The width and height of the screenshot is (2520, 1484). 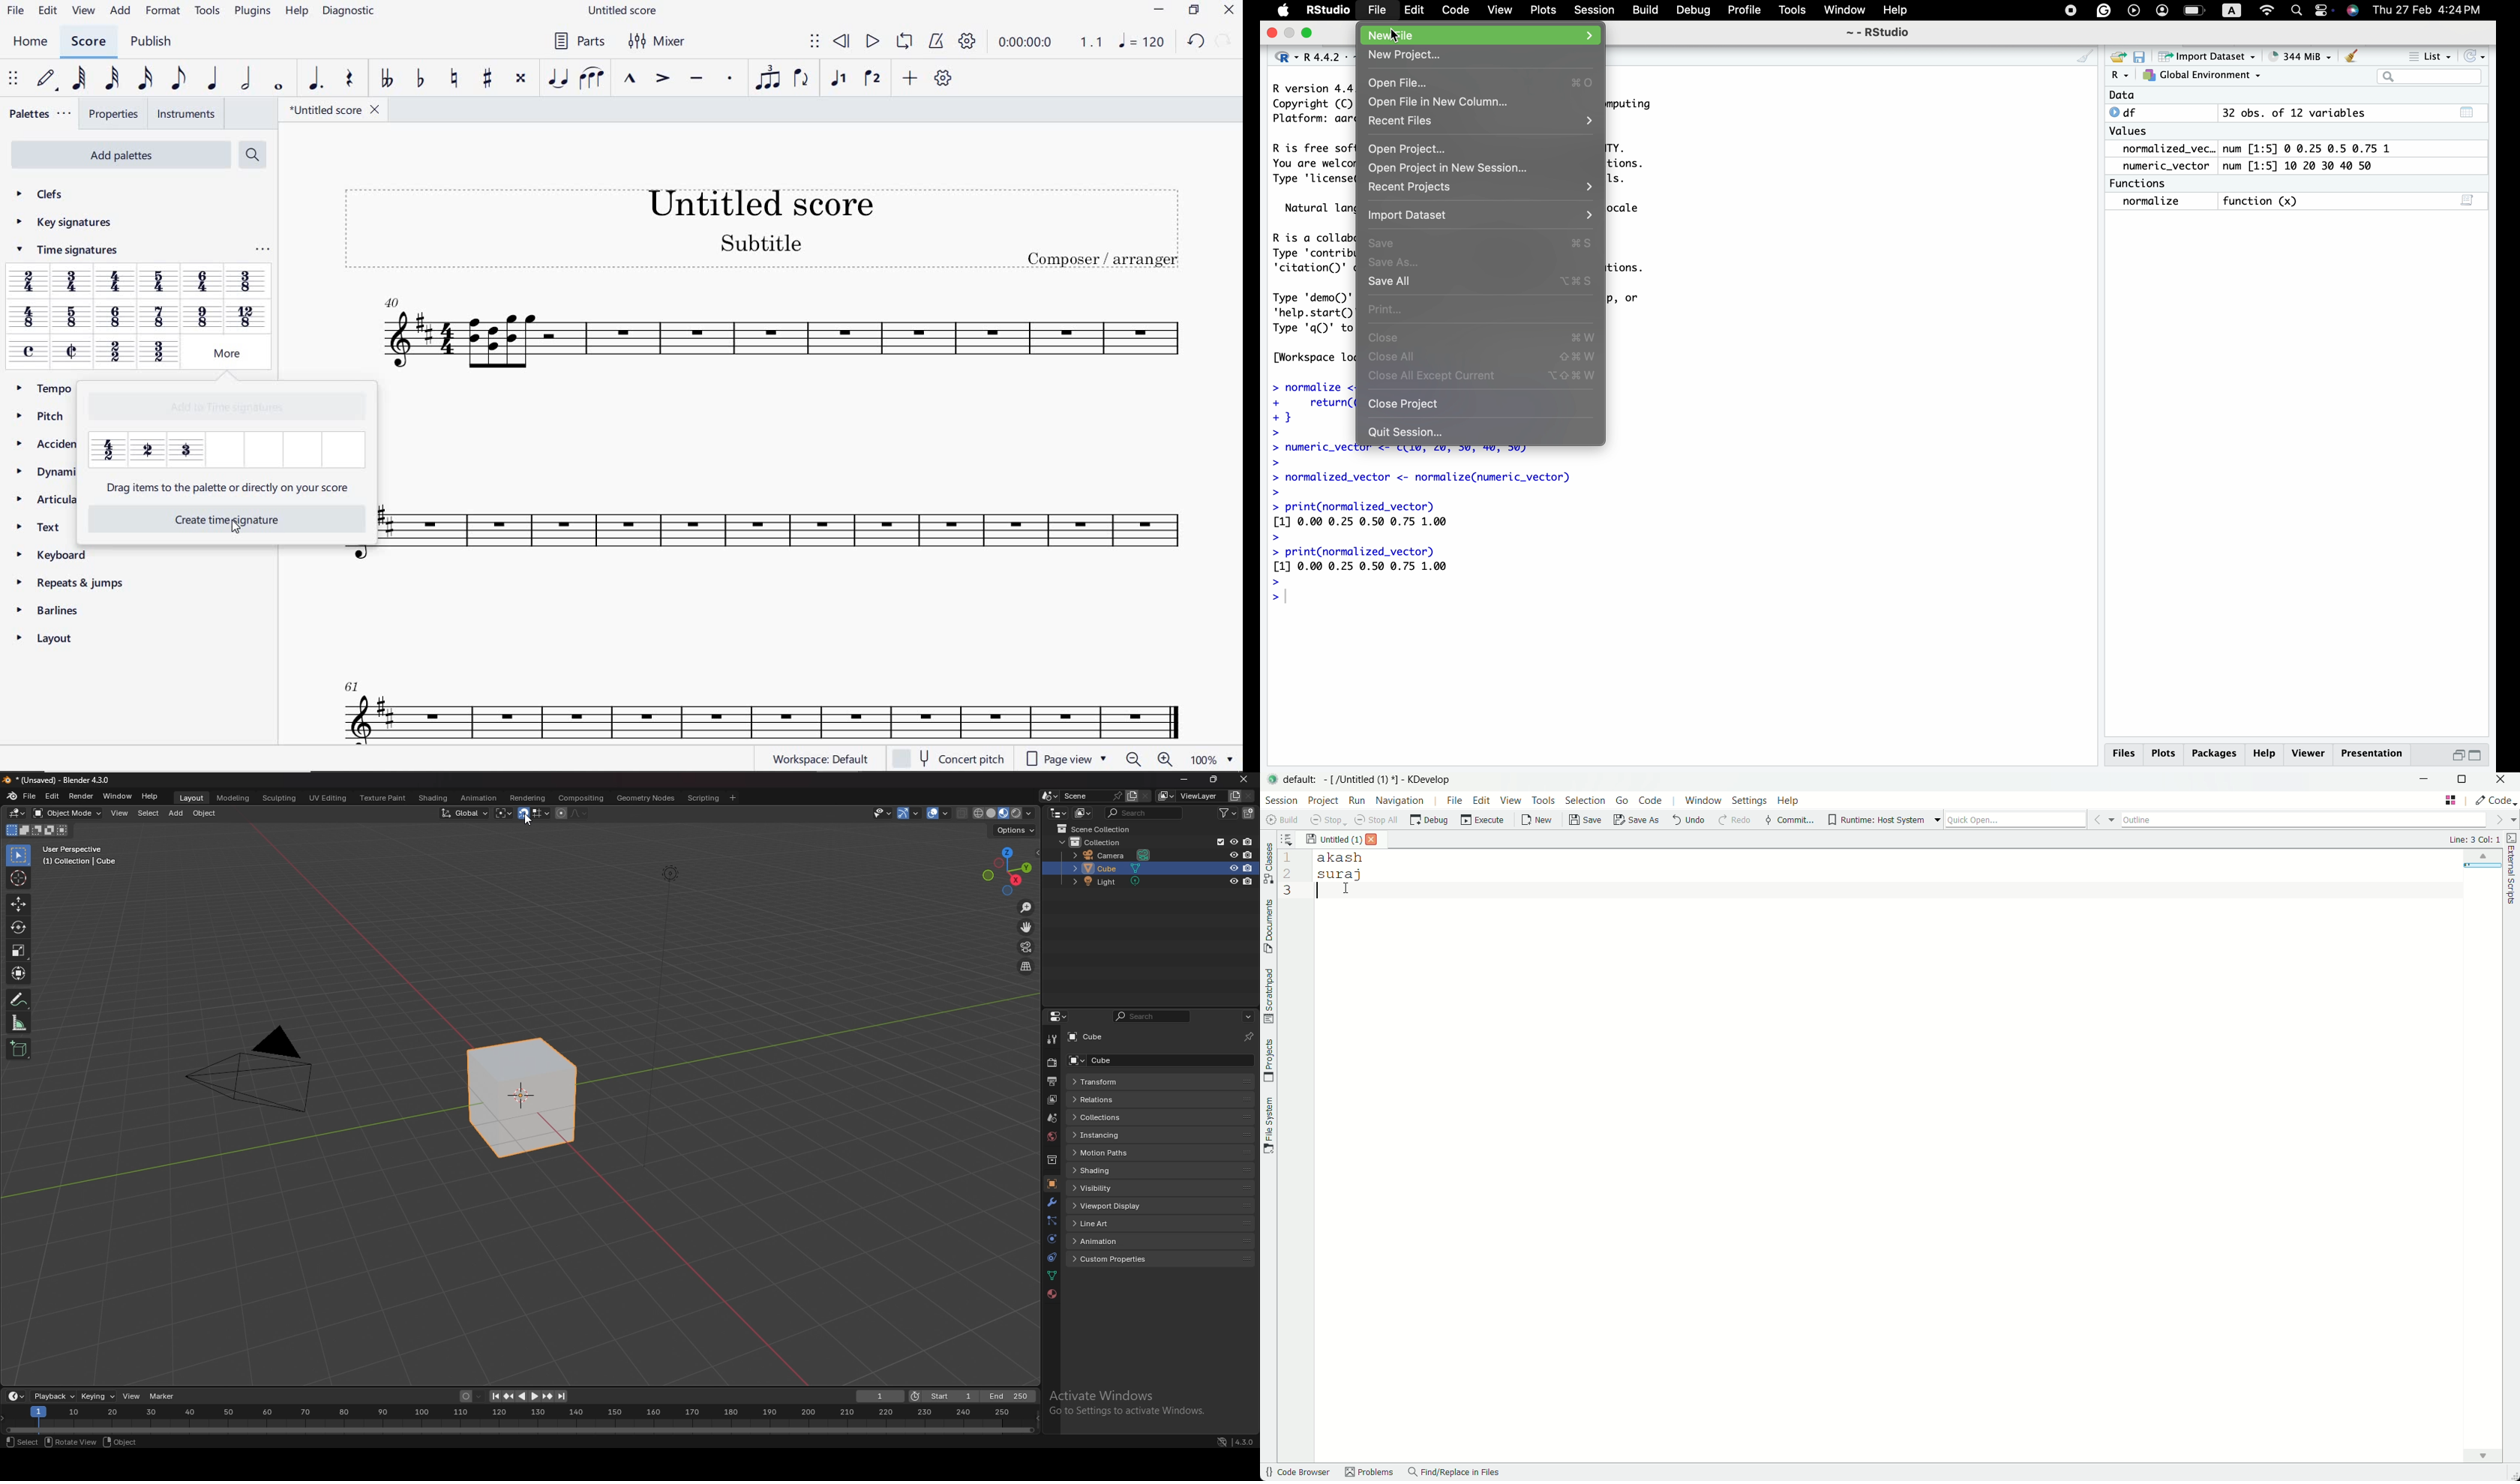 What do you see at coordinates (201, 317) in the screenshot?
I see `9/8` at bounding box center [201, 317].